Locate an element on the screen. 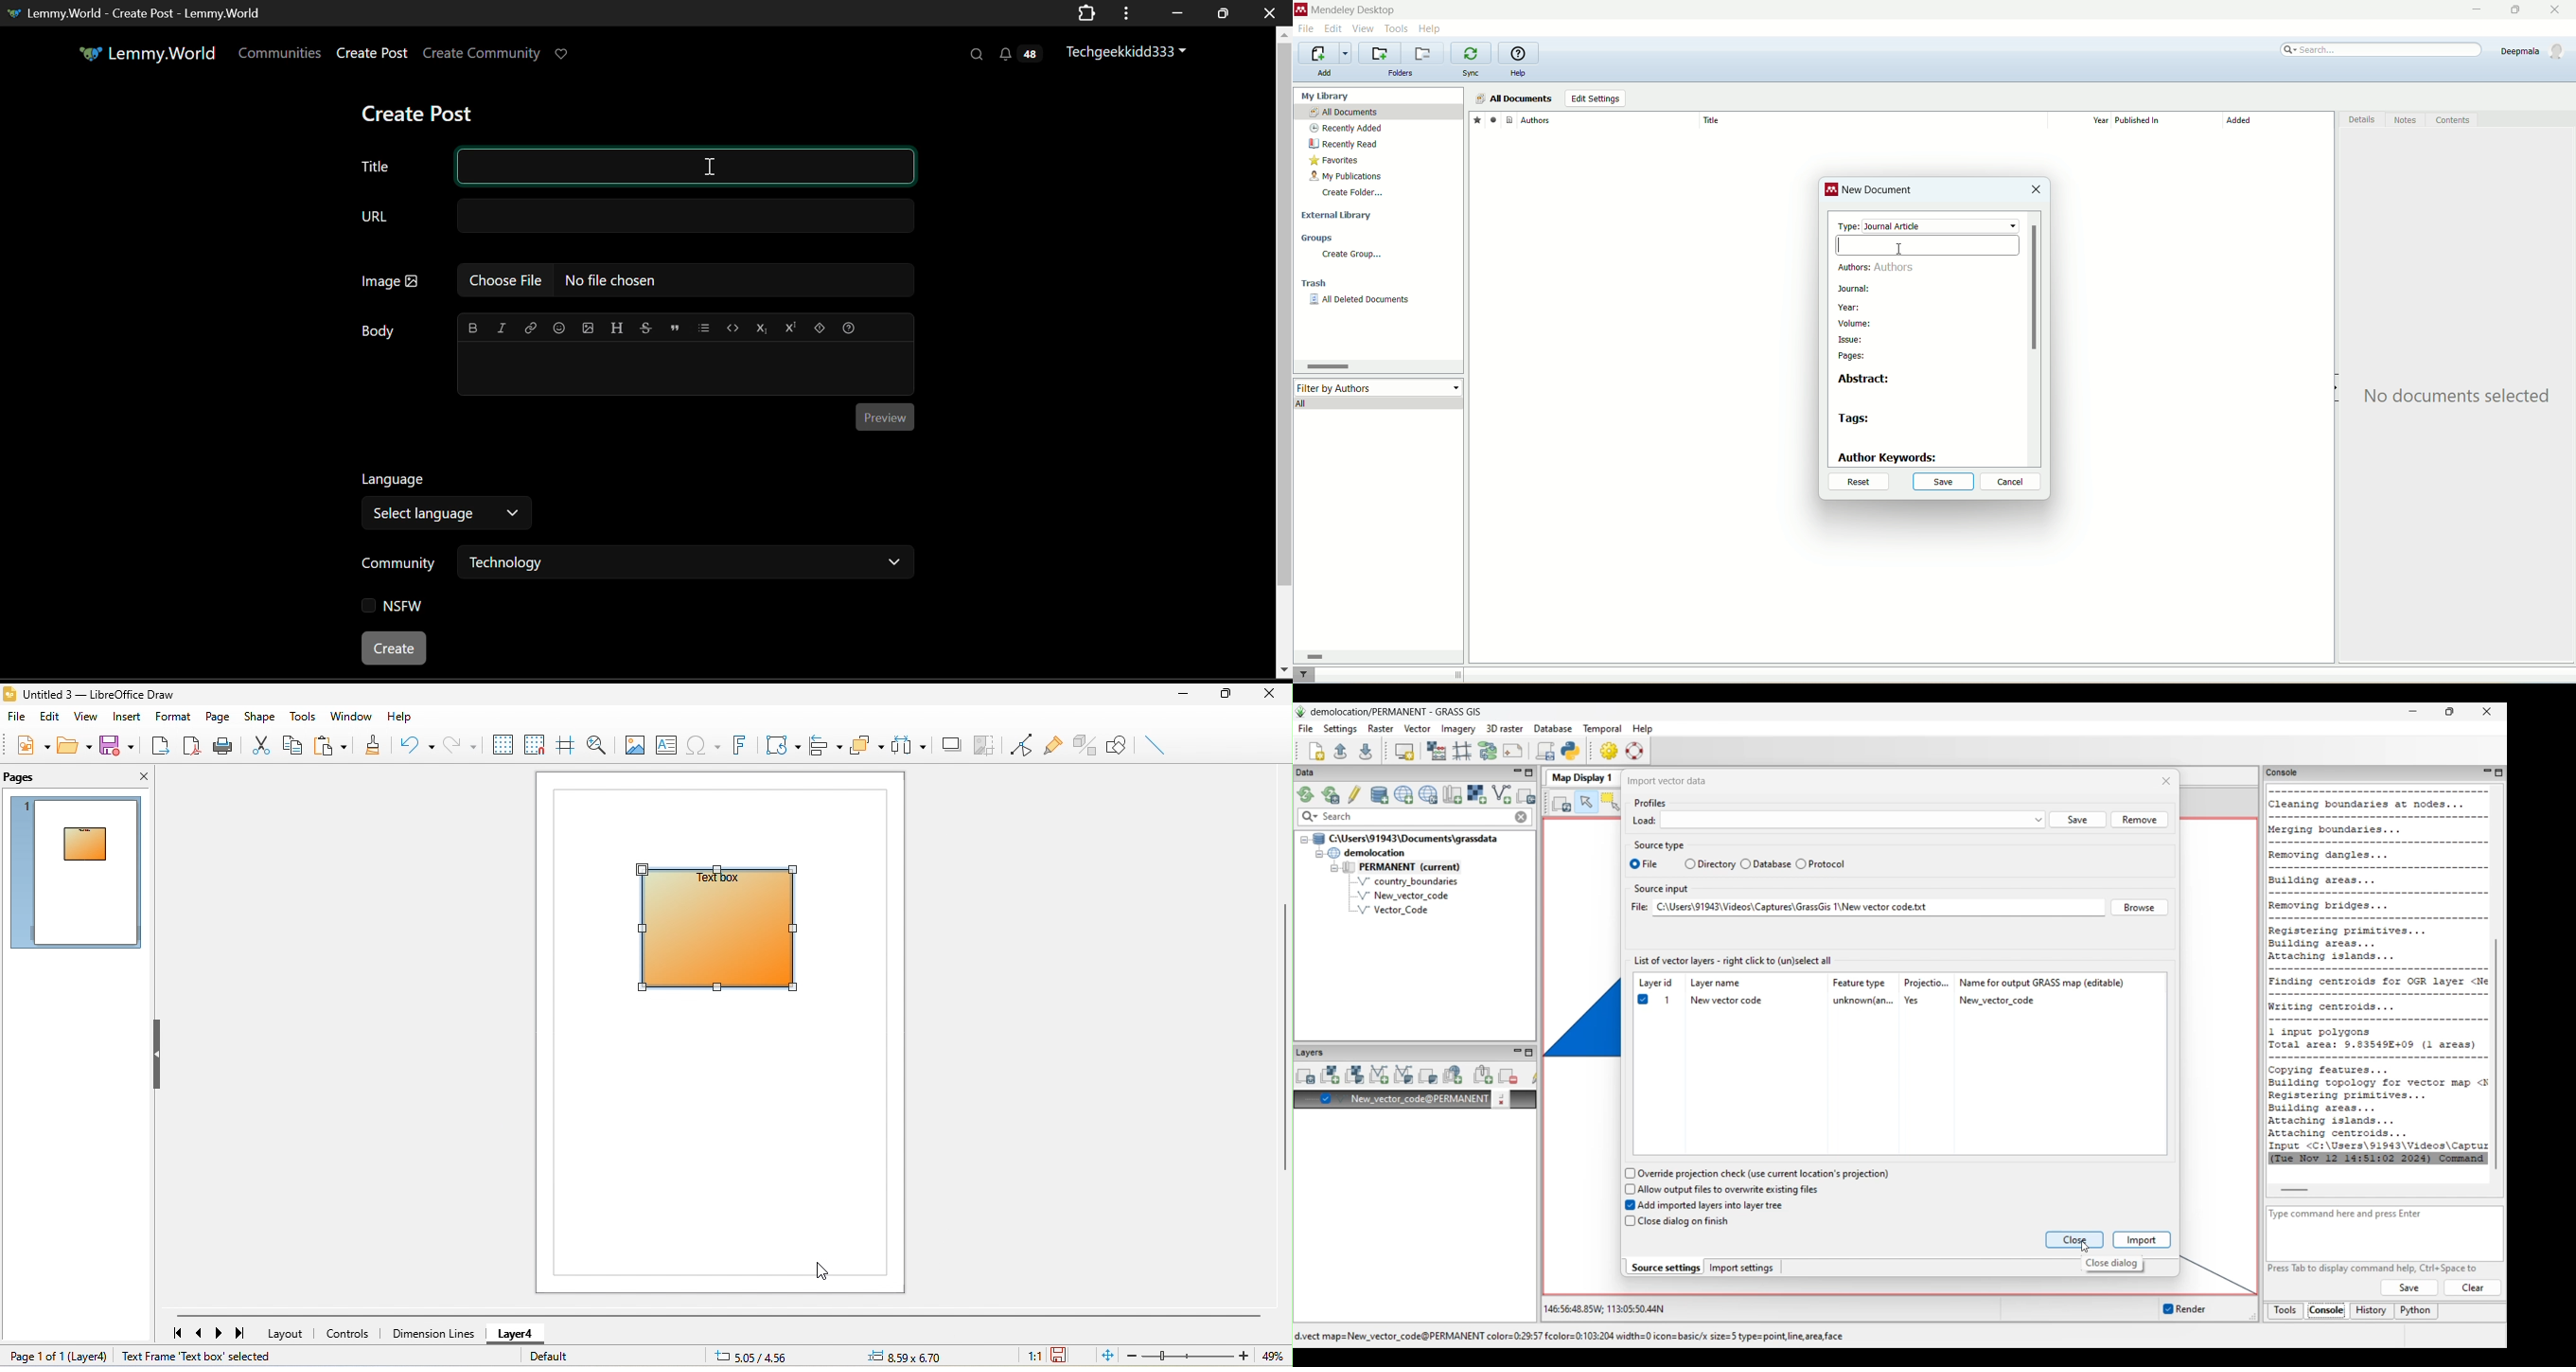  recently added is located at coordinates (1346, 128).